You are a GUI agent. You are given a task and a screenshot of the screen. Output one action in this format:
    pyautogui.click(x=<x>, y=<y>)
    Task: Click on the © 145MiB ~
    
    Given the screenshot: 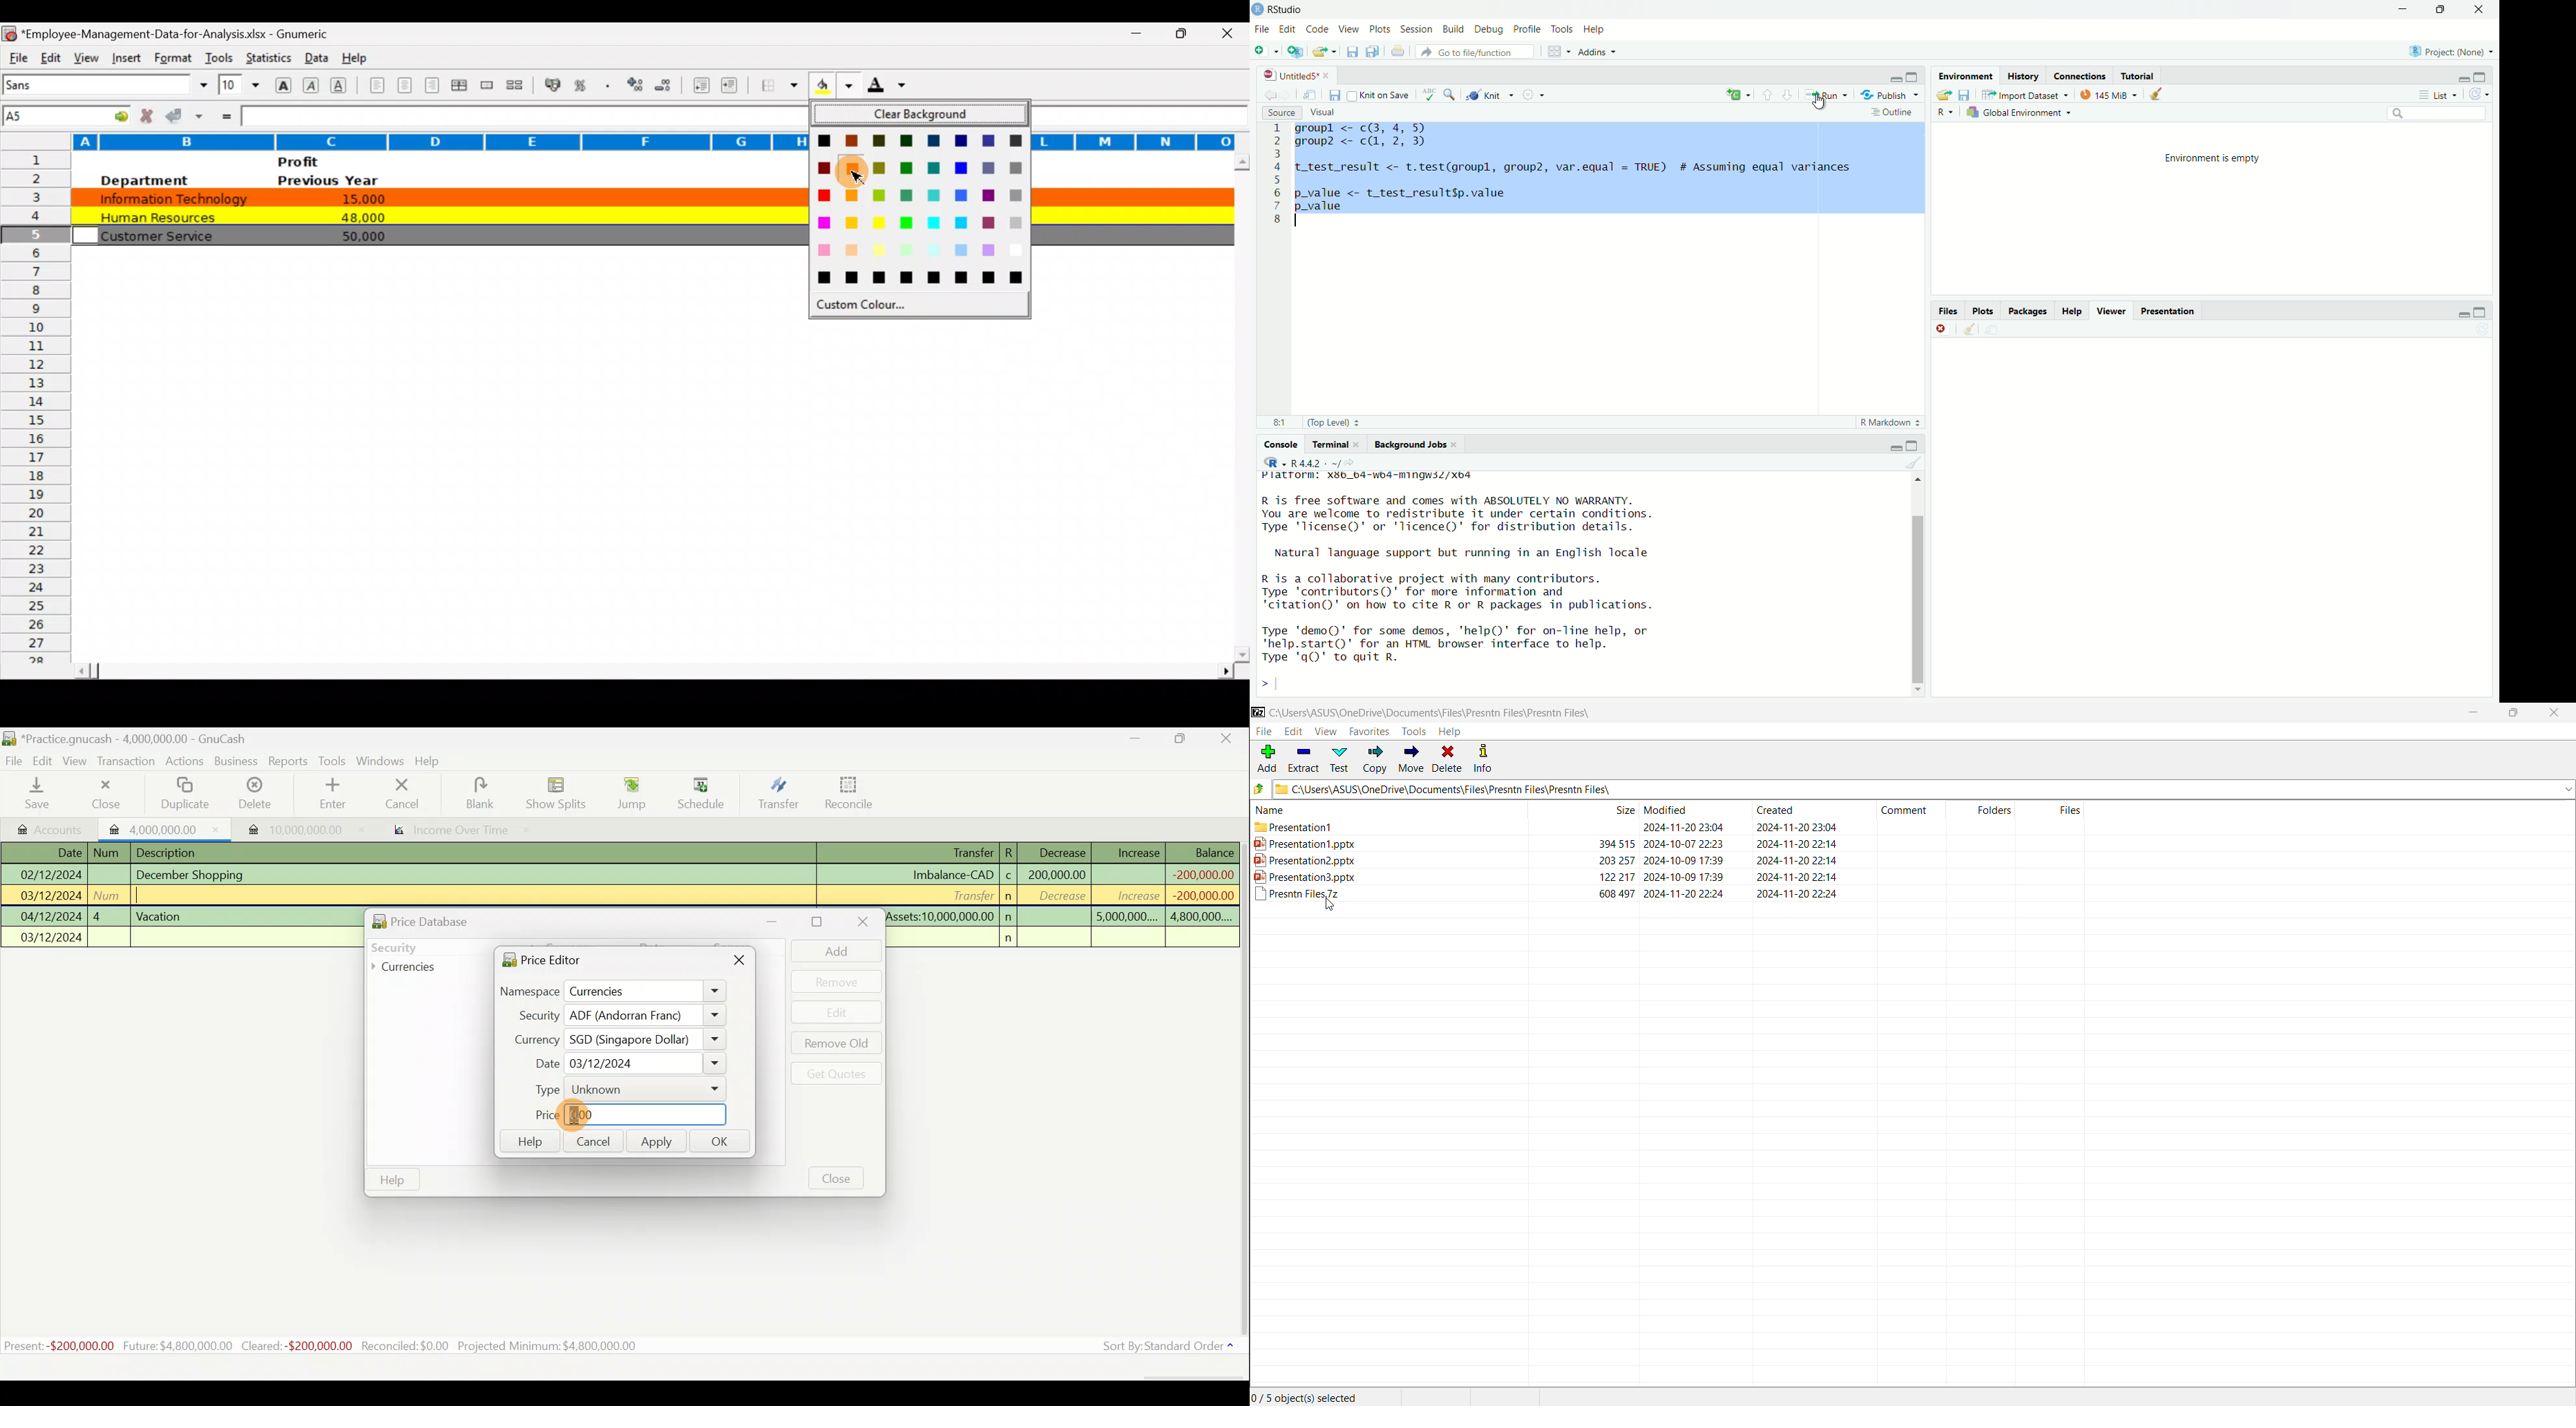 What is the action you would take?
    pyautogui.click(x=2108, y=94)
    